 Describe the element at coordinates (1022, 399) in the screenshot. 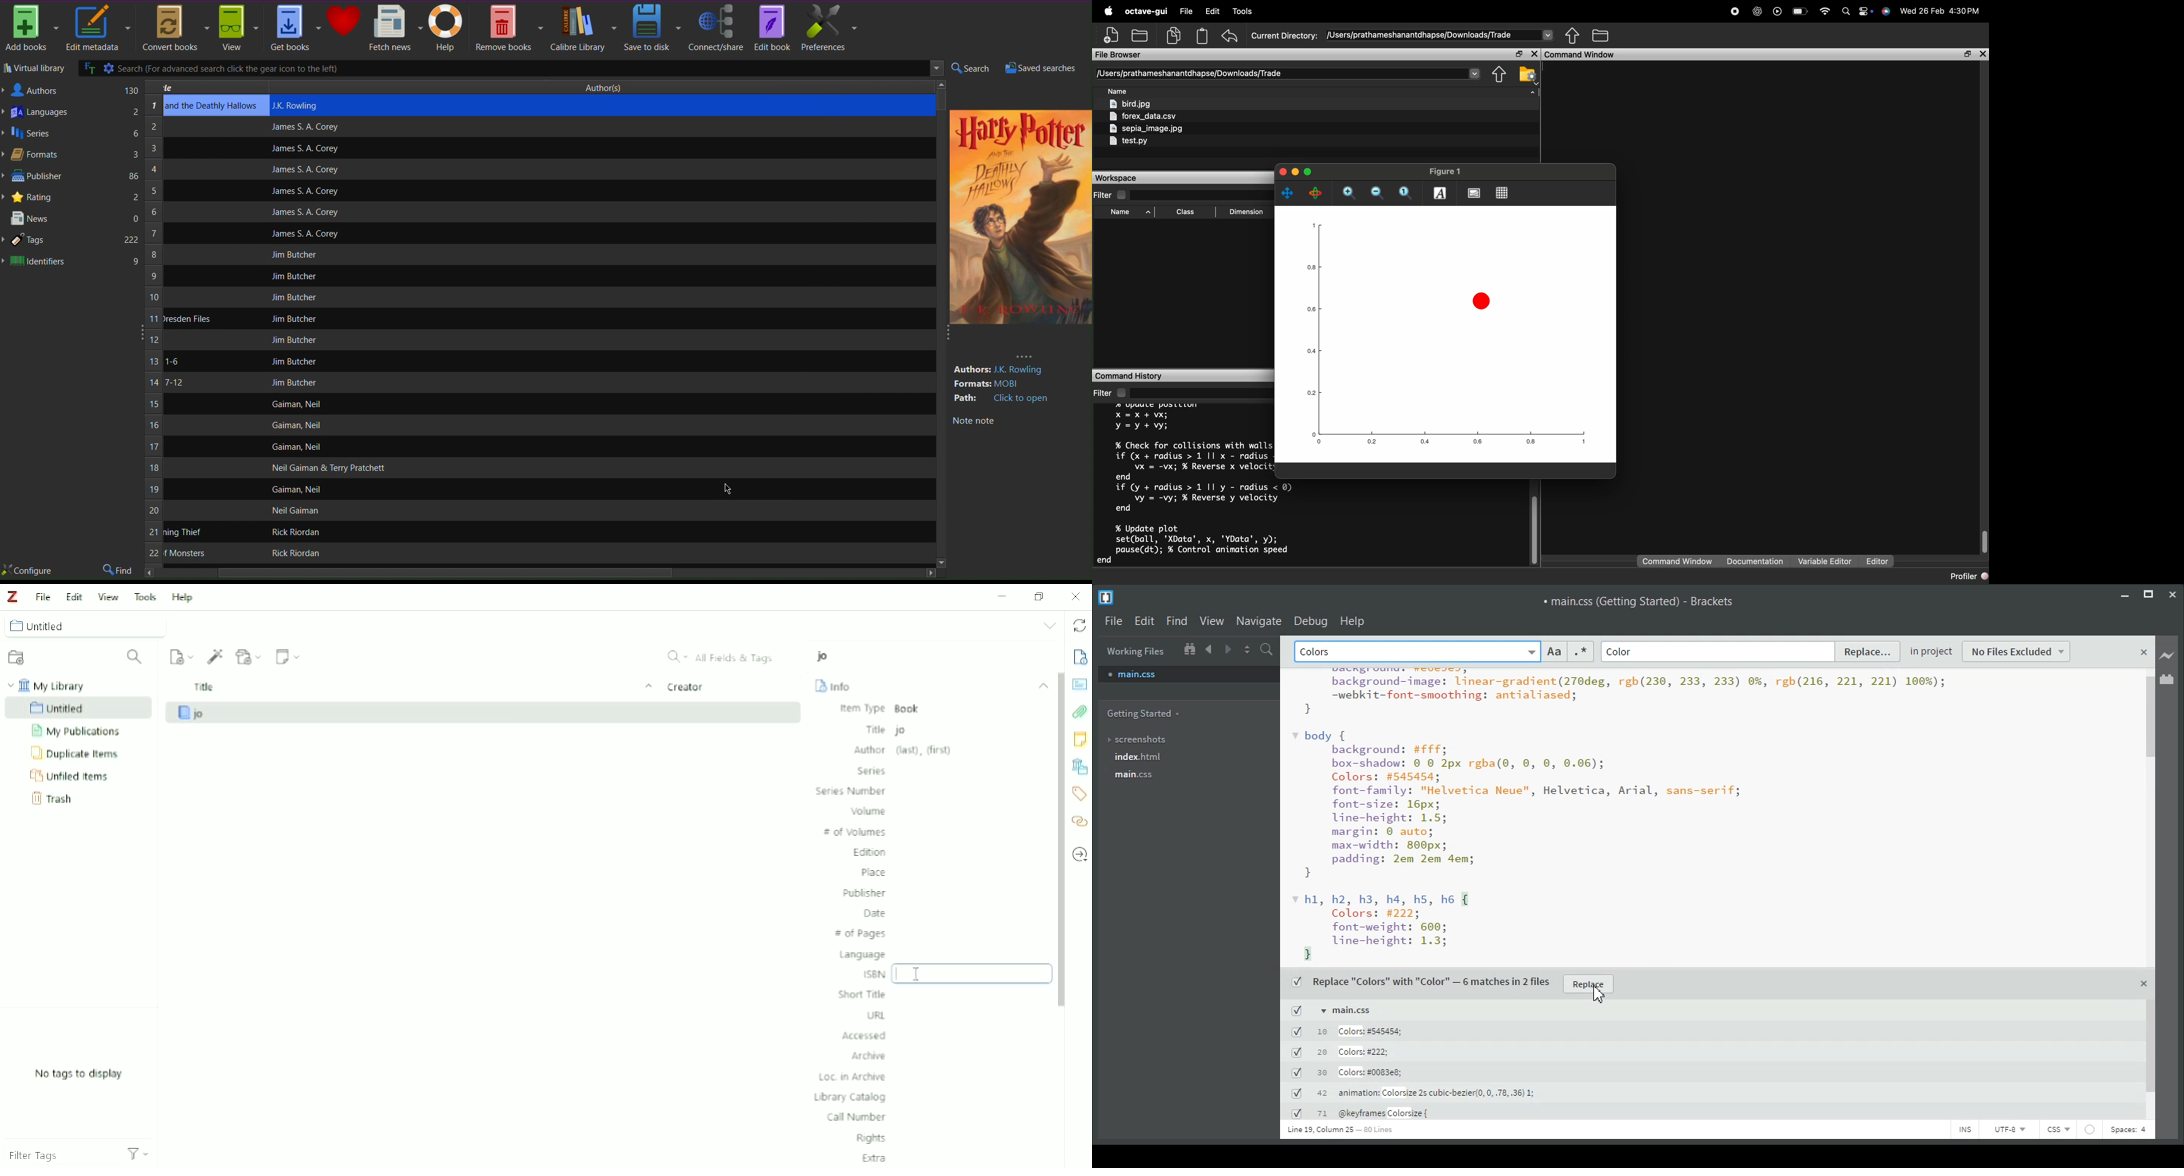

I see `Click to open` at that location.